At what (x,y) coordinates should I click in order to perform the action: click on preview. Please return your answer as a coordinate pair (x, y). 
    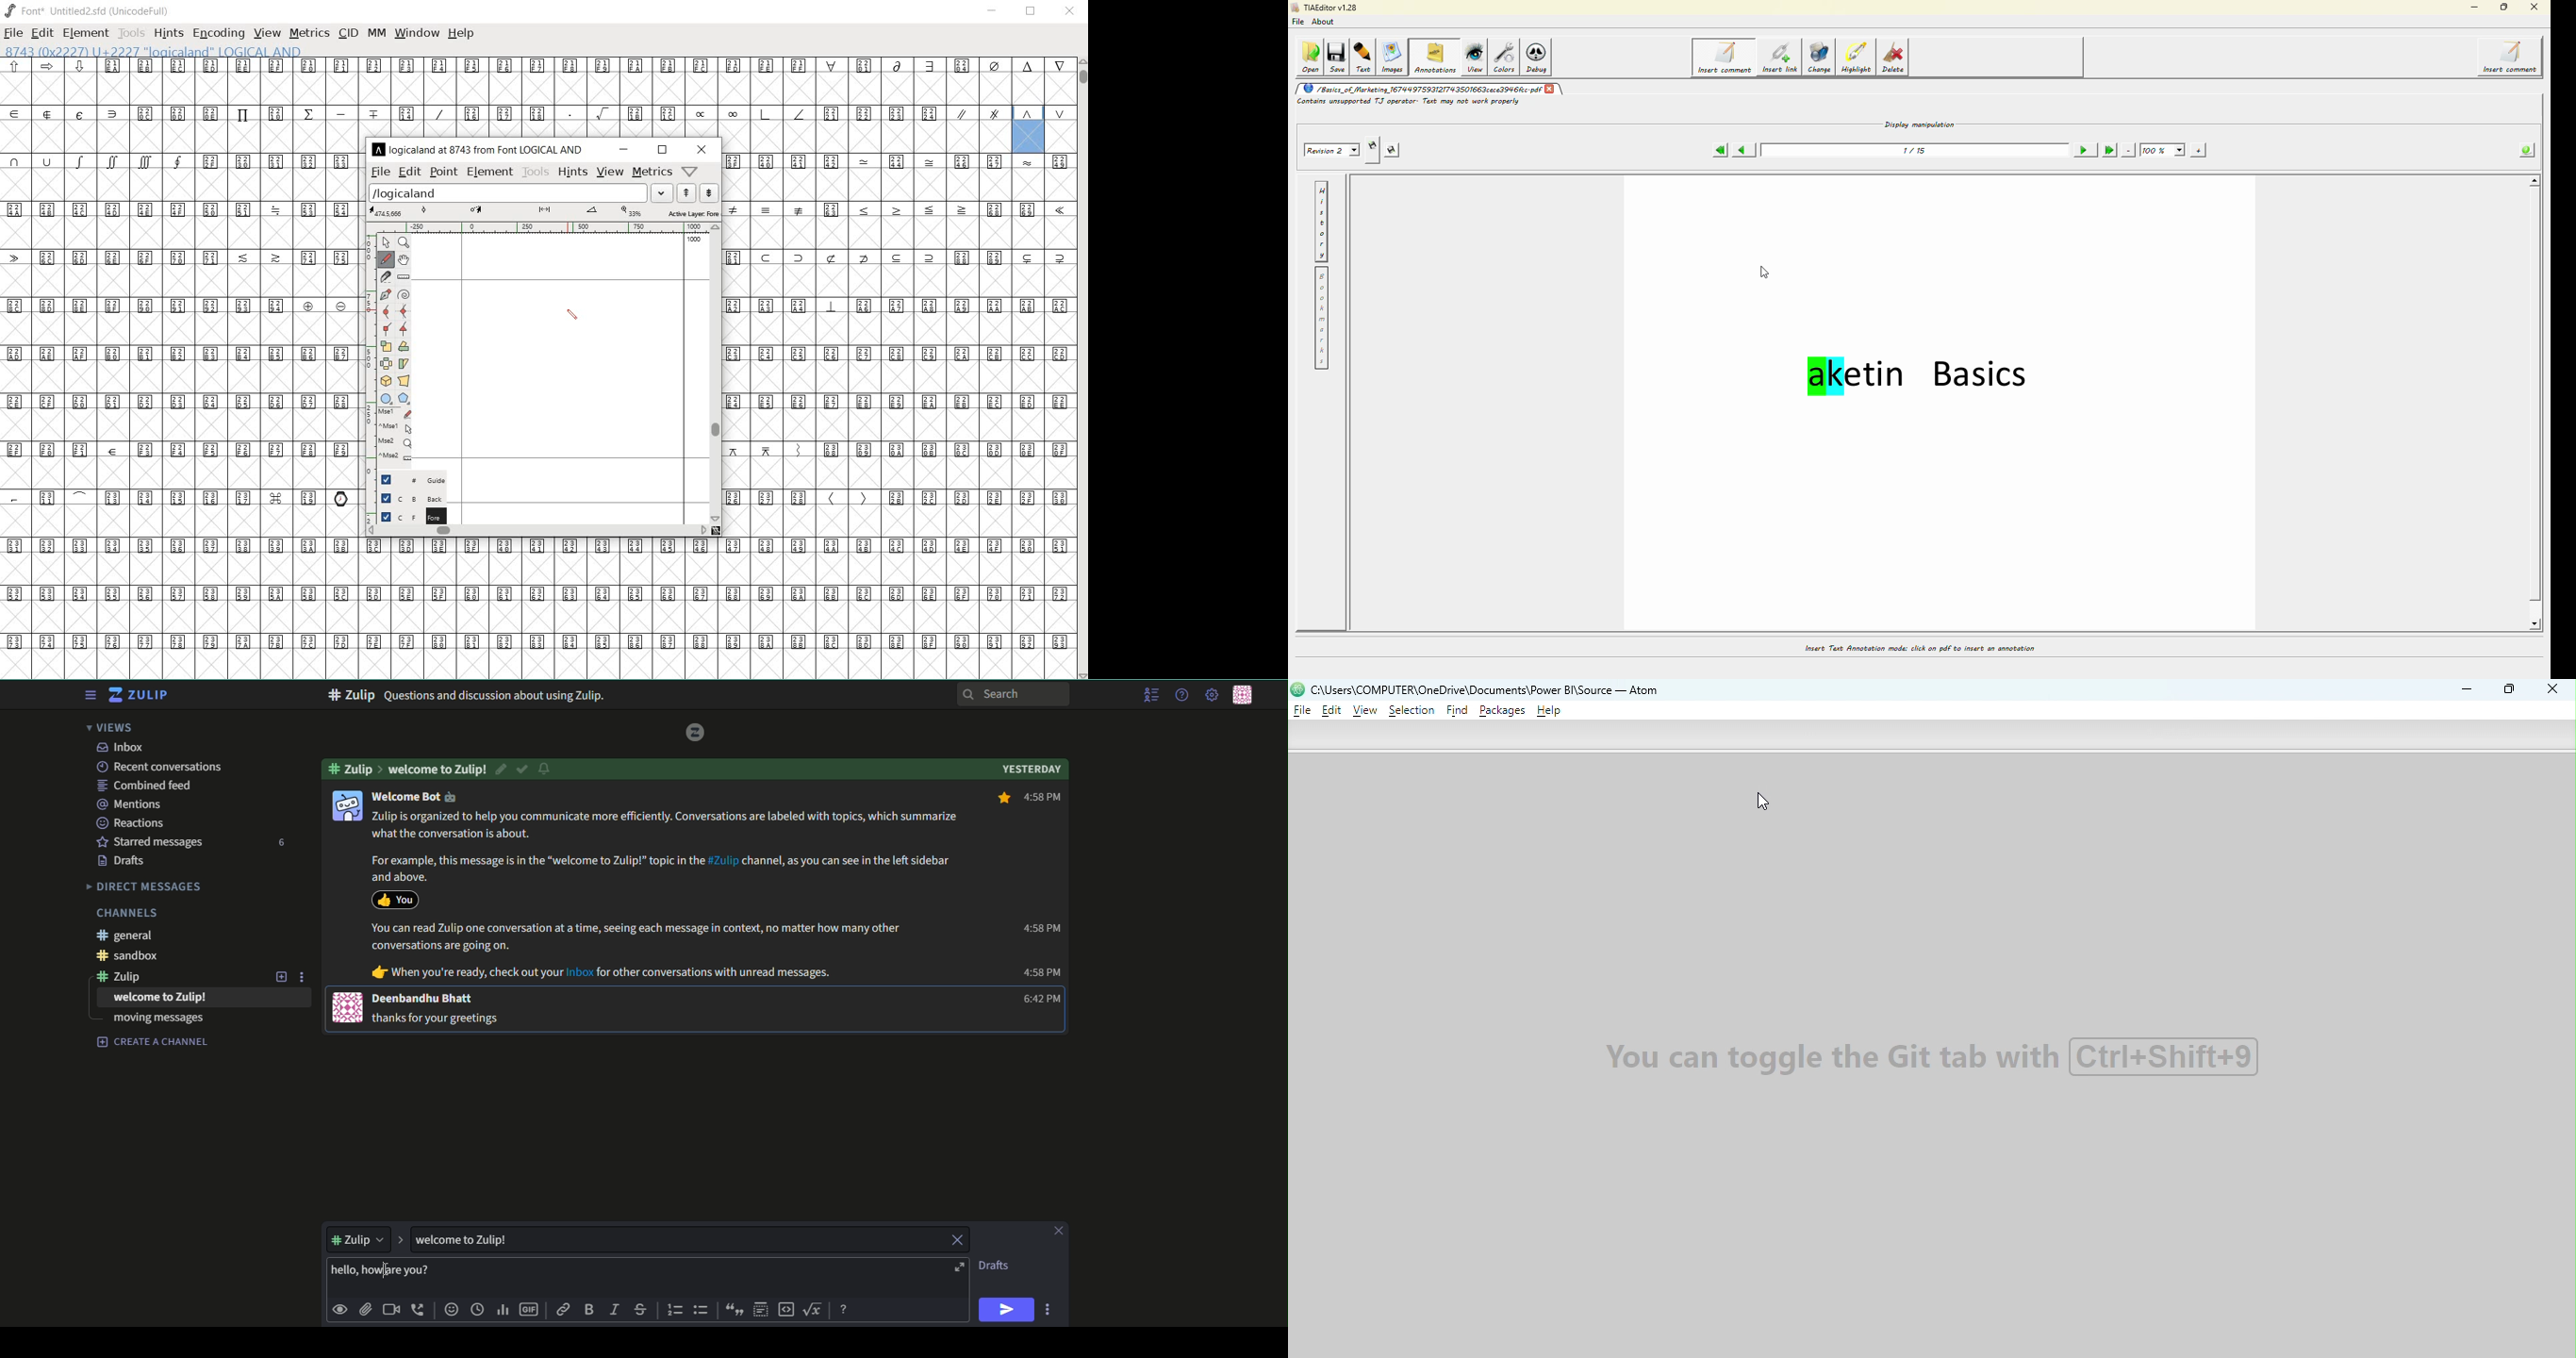
    Looking at the image, I should click on (341, 1309).